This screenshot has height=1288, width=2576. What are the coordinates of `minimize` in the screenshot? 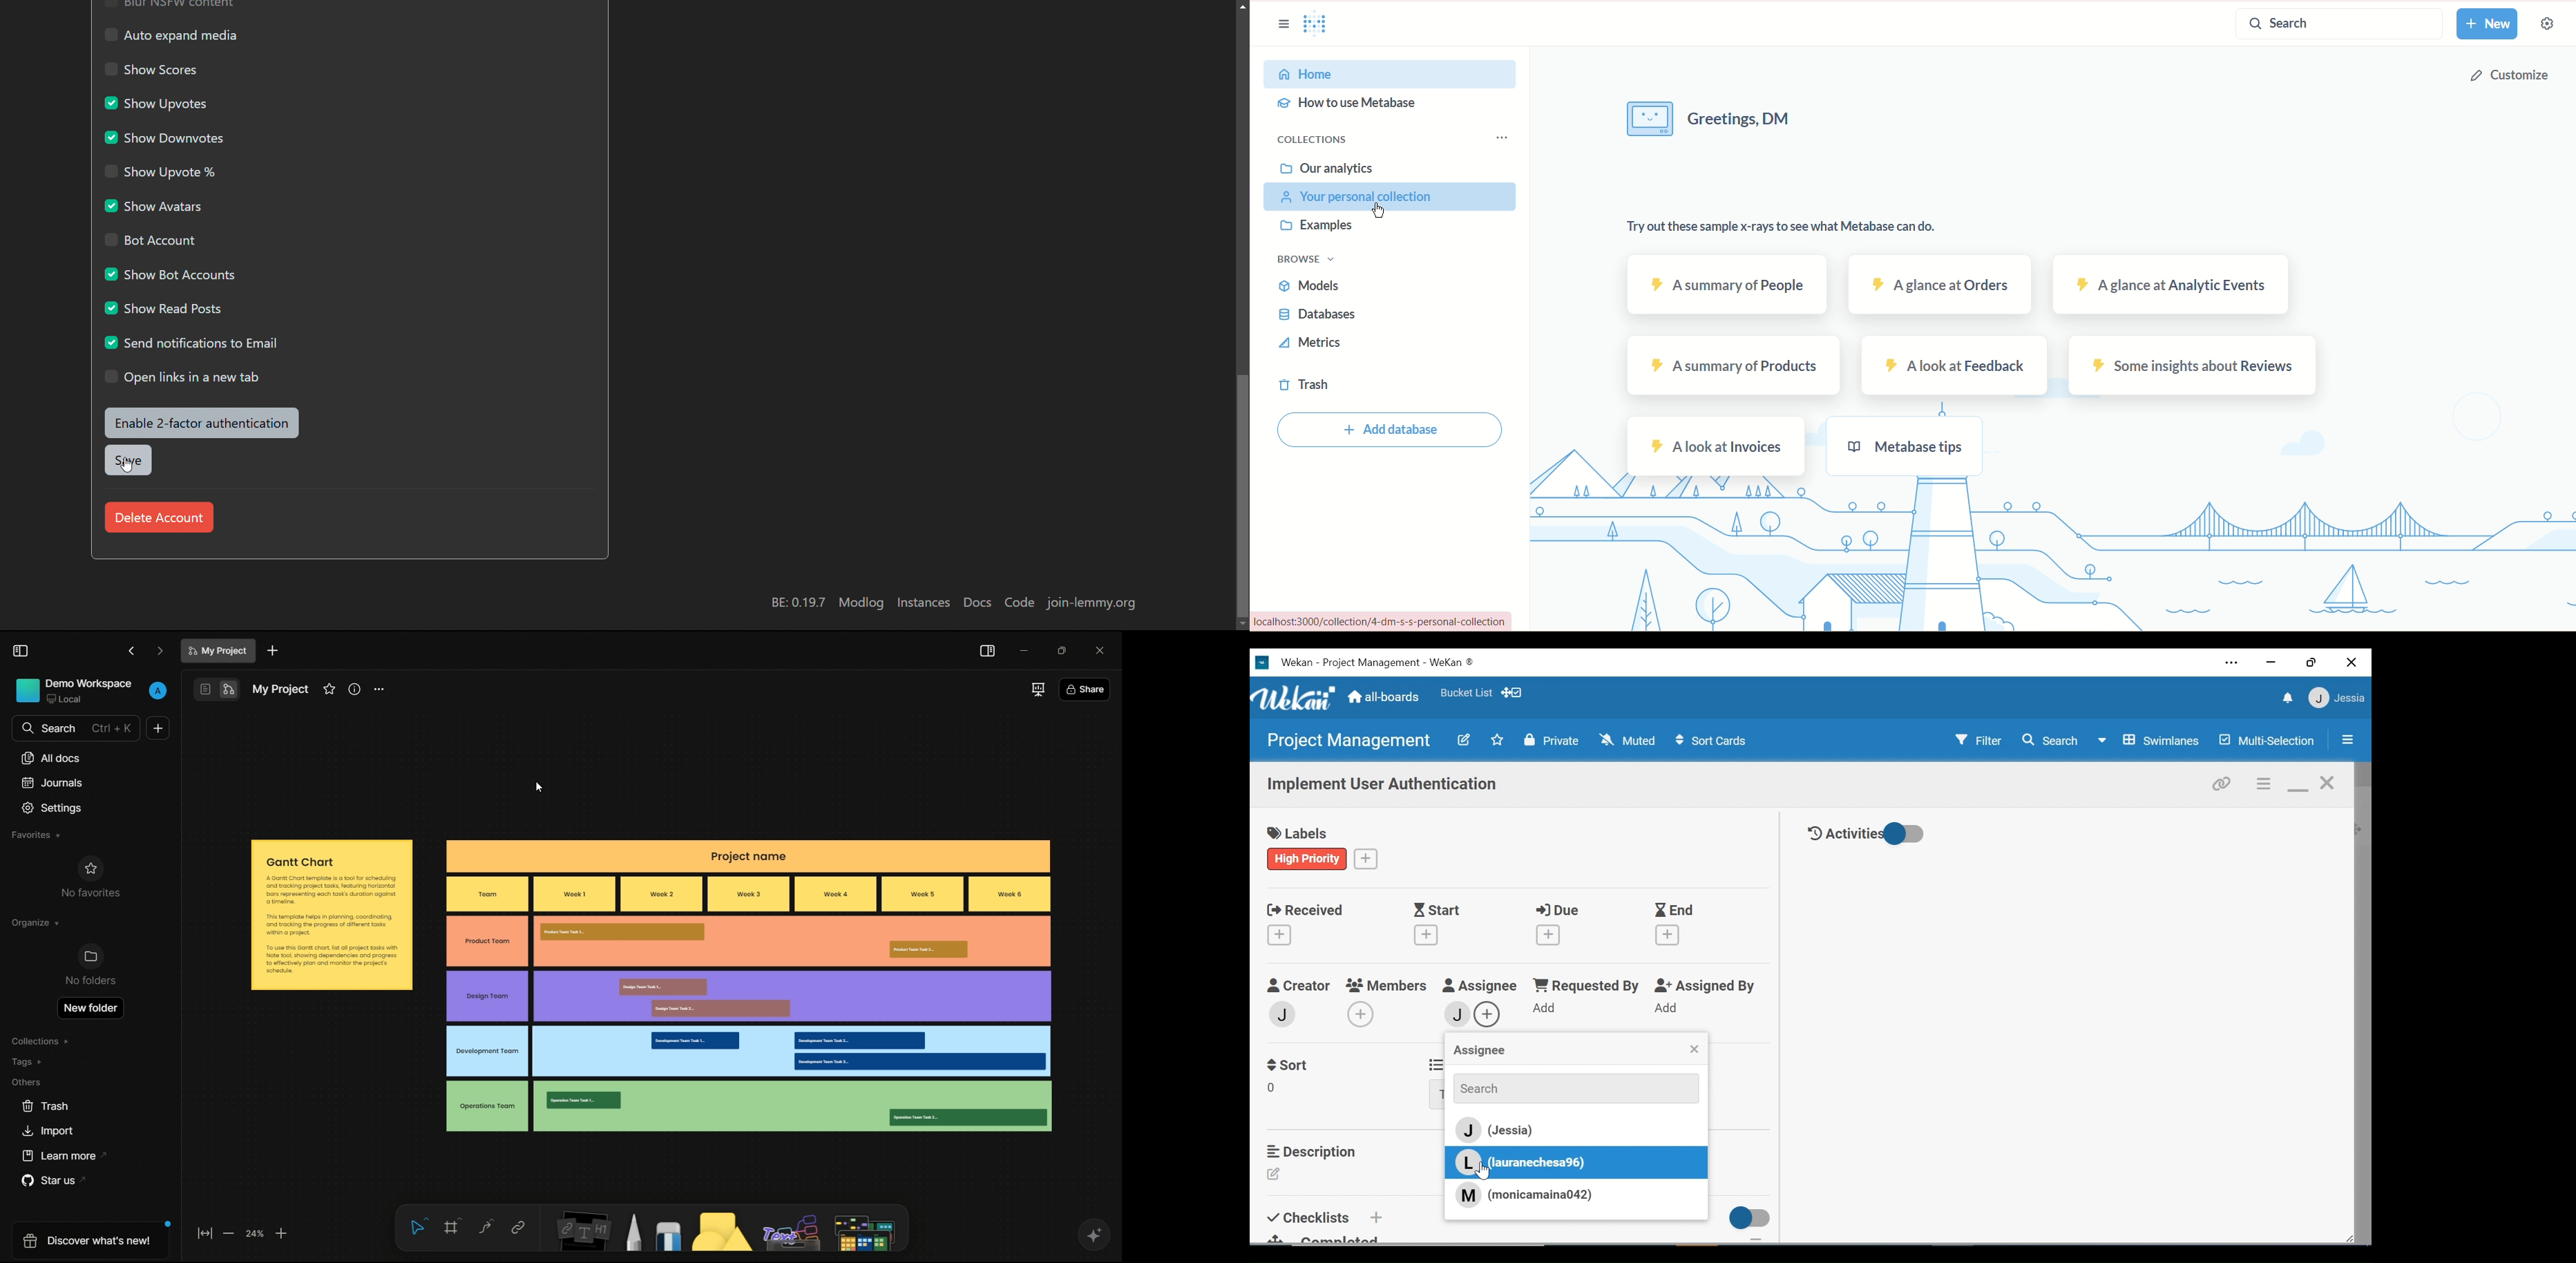 It's located at (2298, 785).